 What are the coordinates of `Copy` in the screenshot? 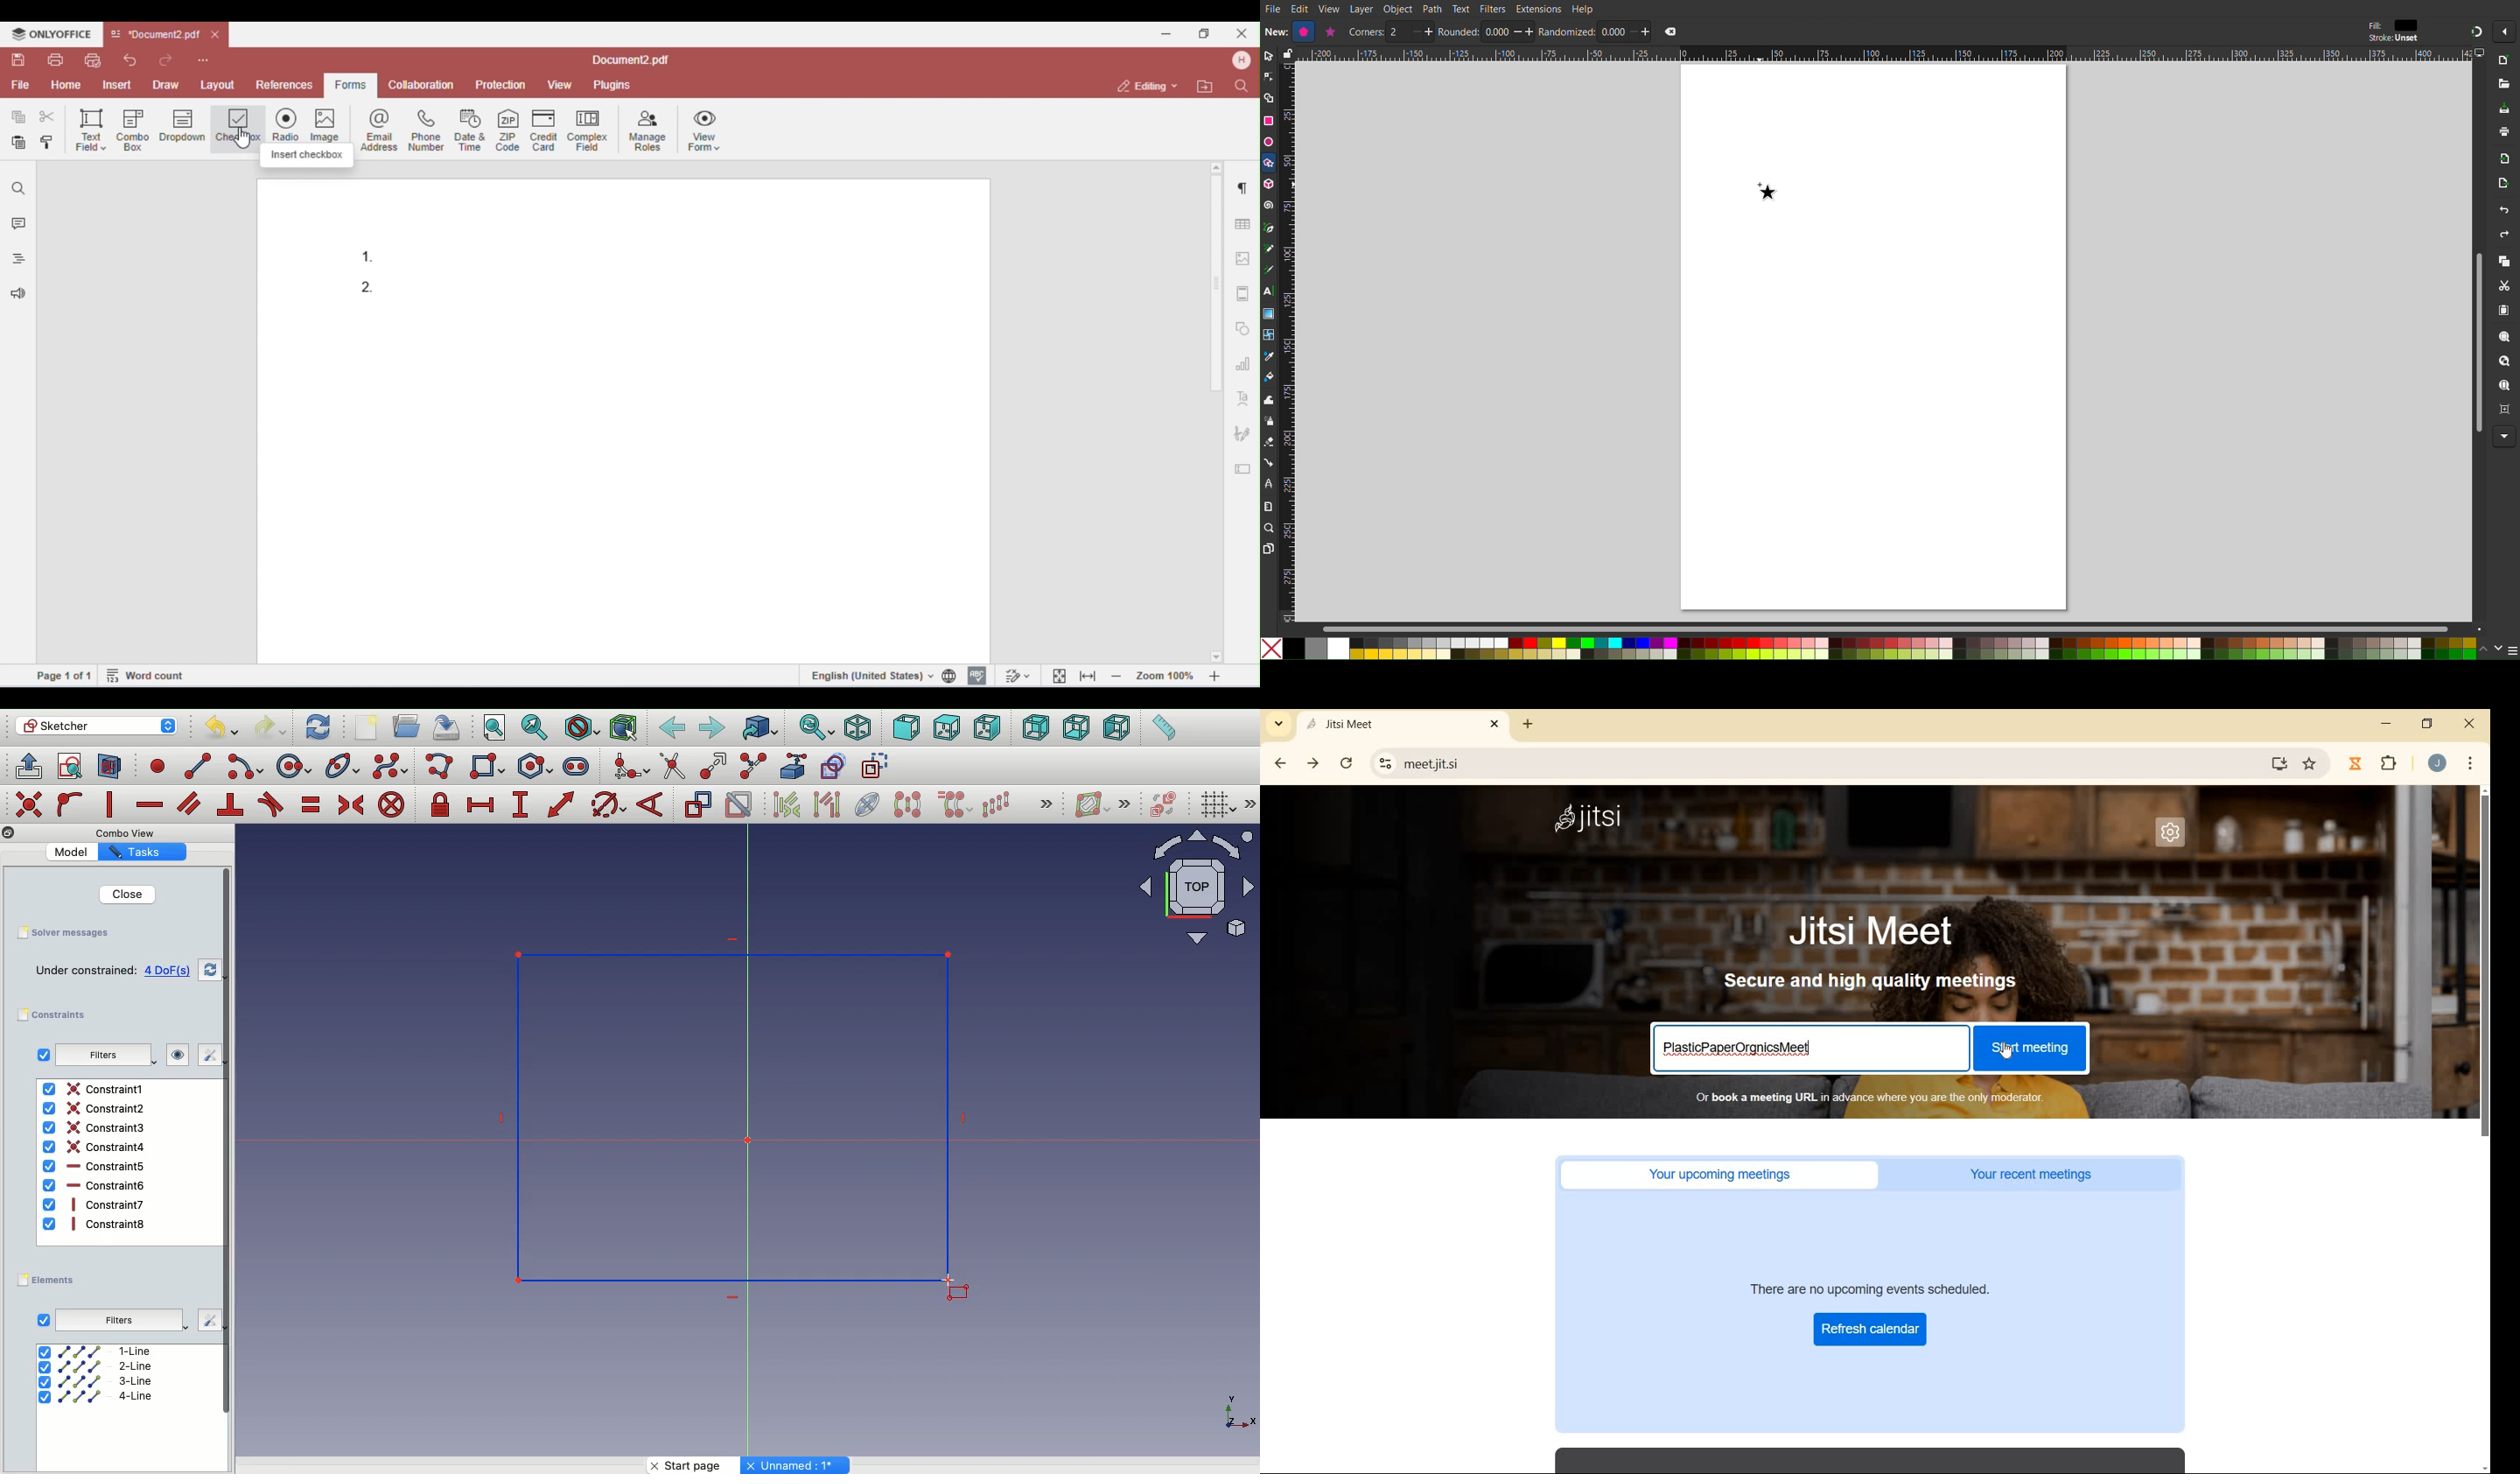 It's located at (2504, 263).